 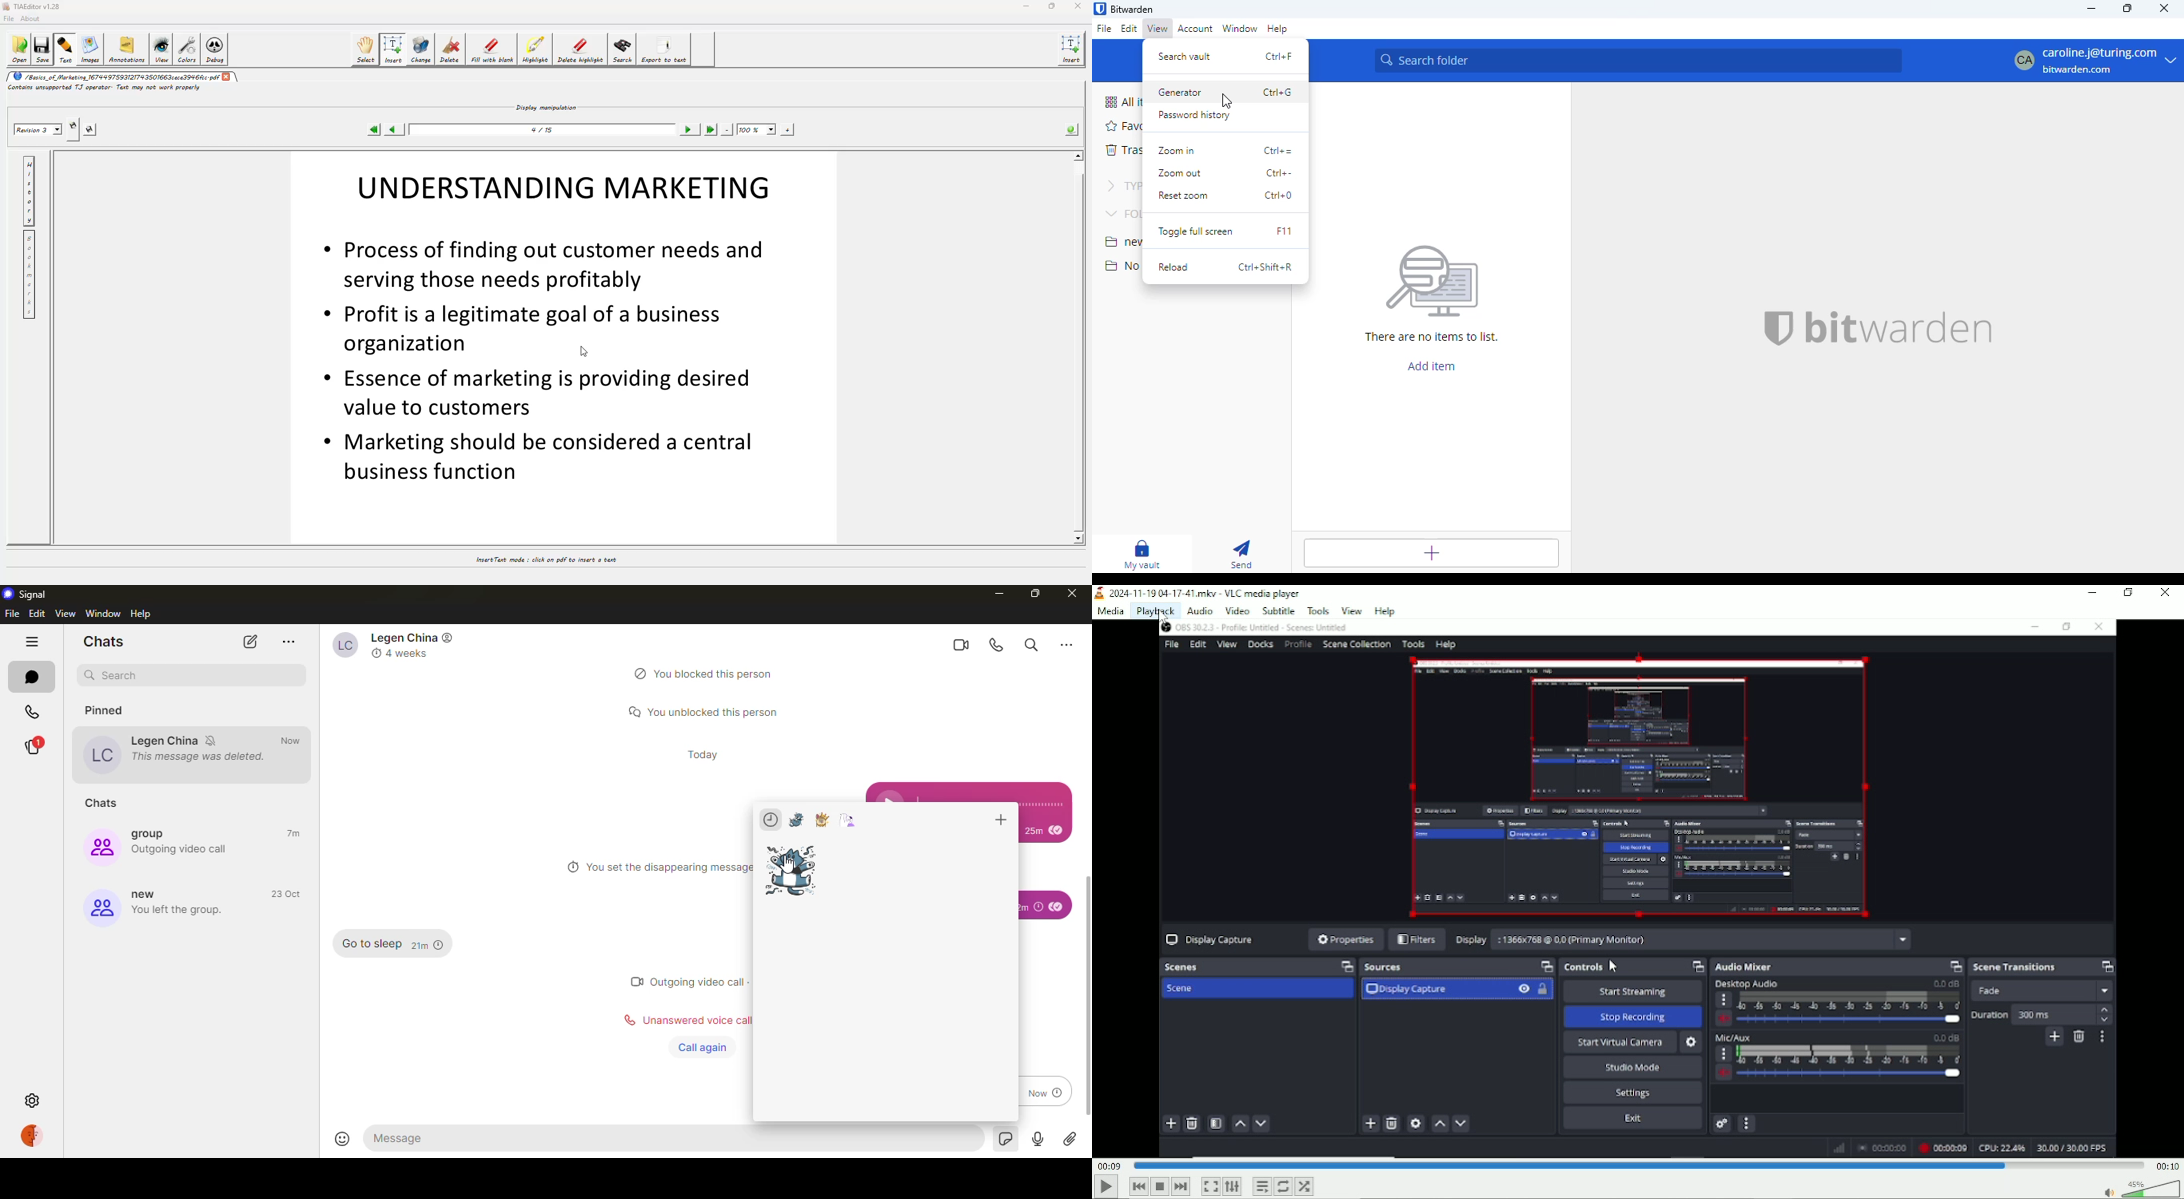 I want to click on add item, so click(x=1433, y=366).